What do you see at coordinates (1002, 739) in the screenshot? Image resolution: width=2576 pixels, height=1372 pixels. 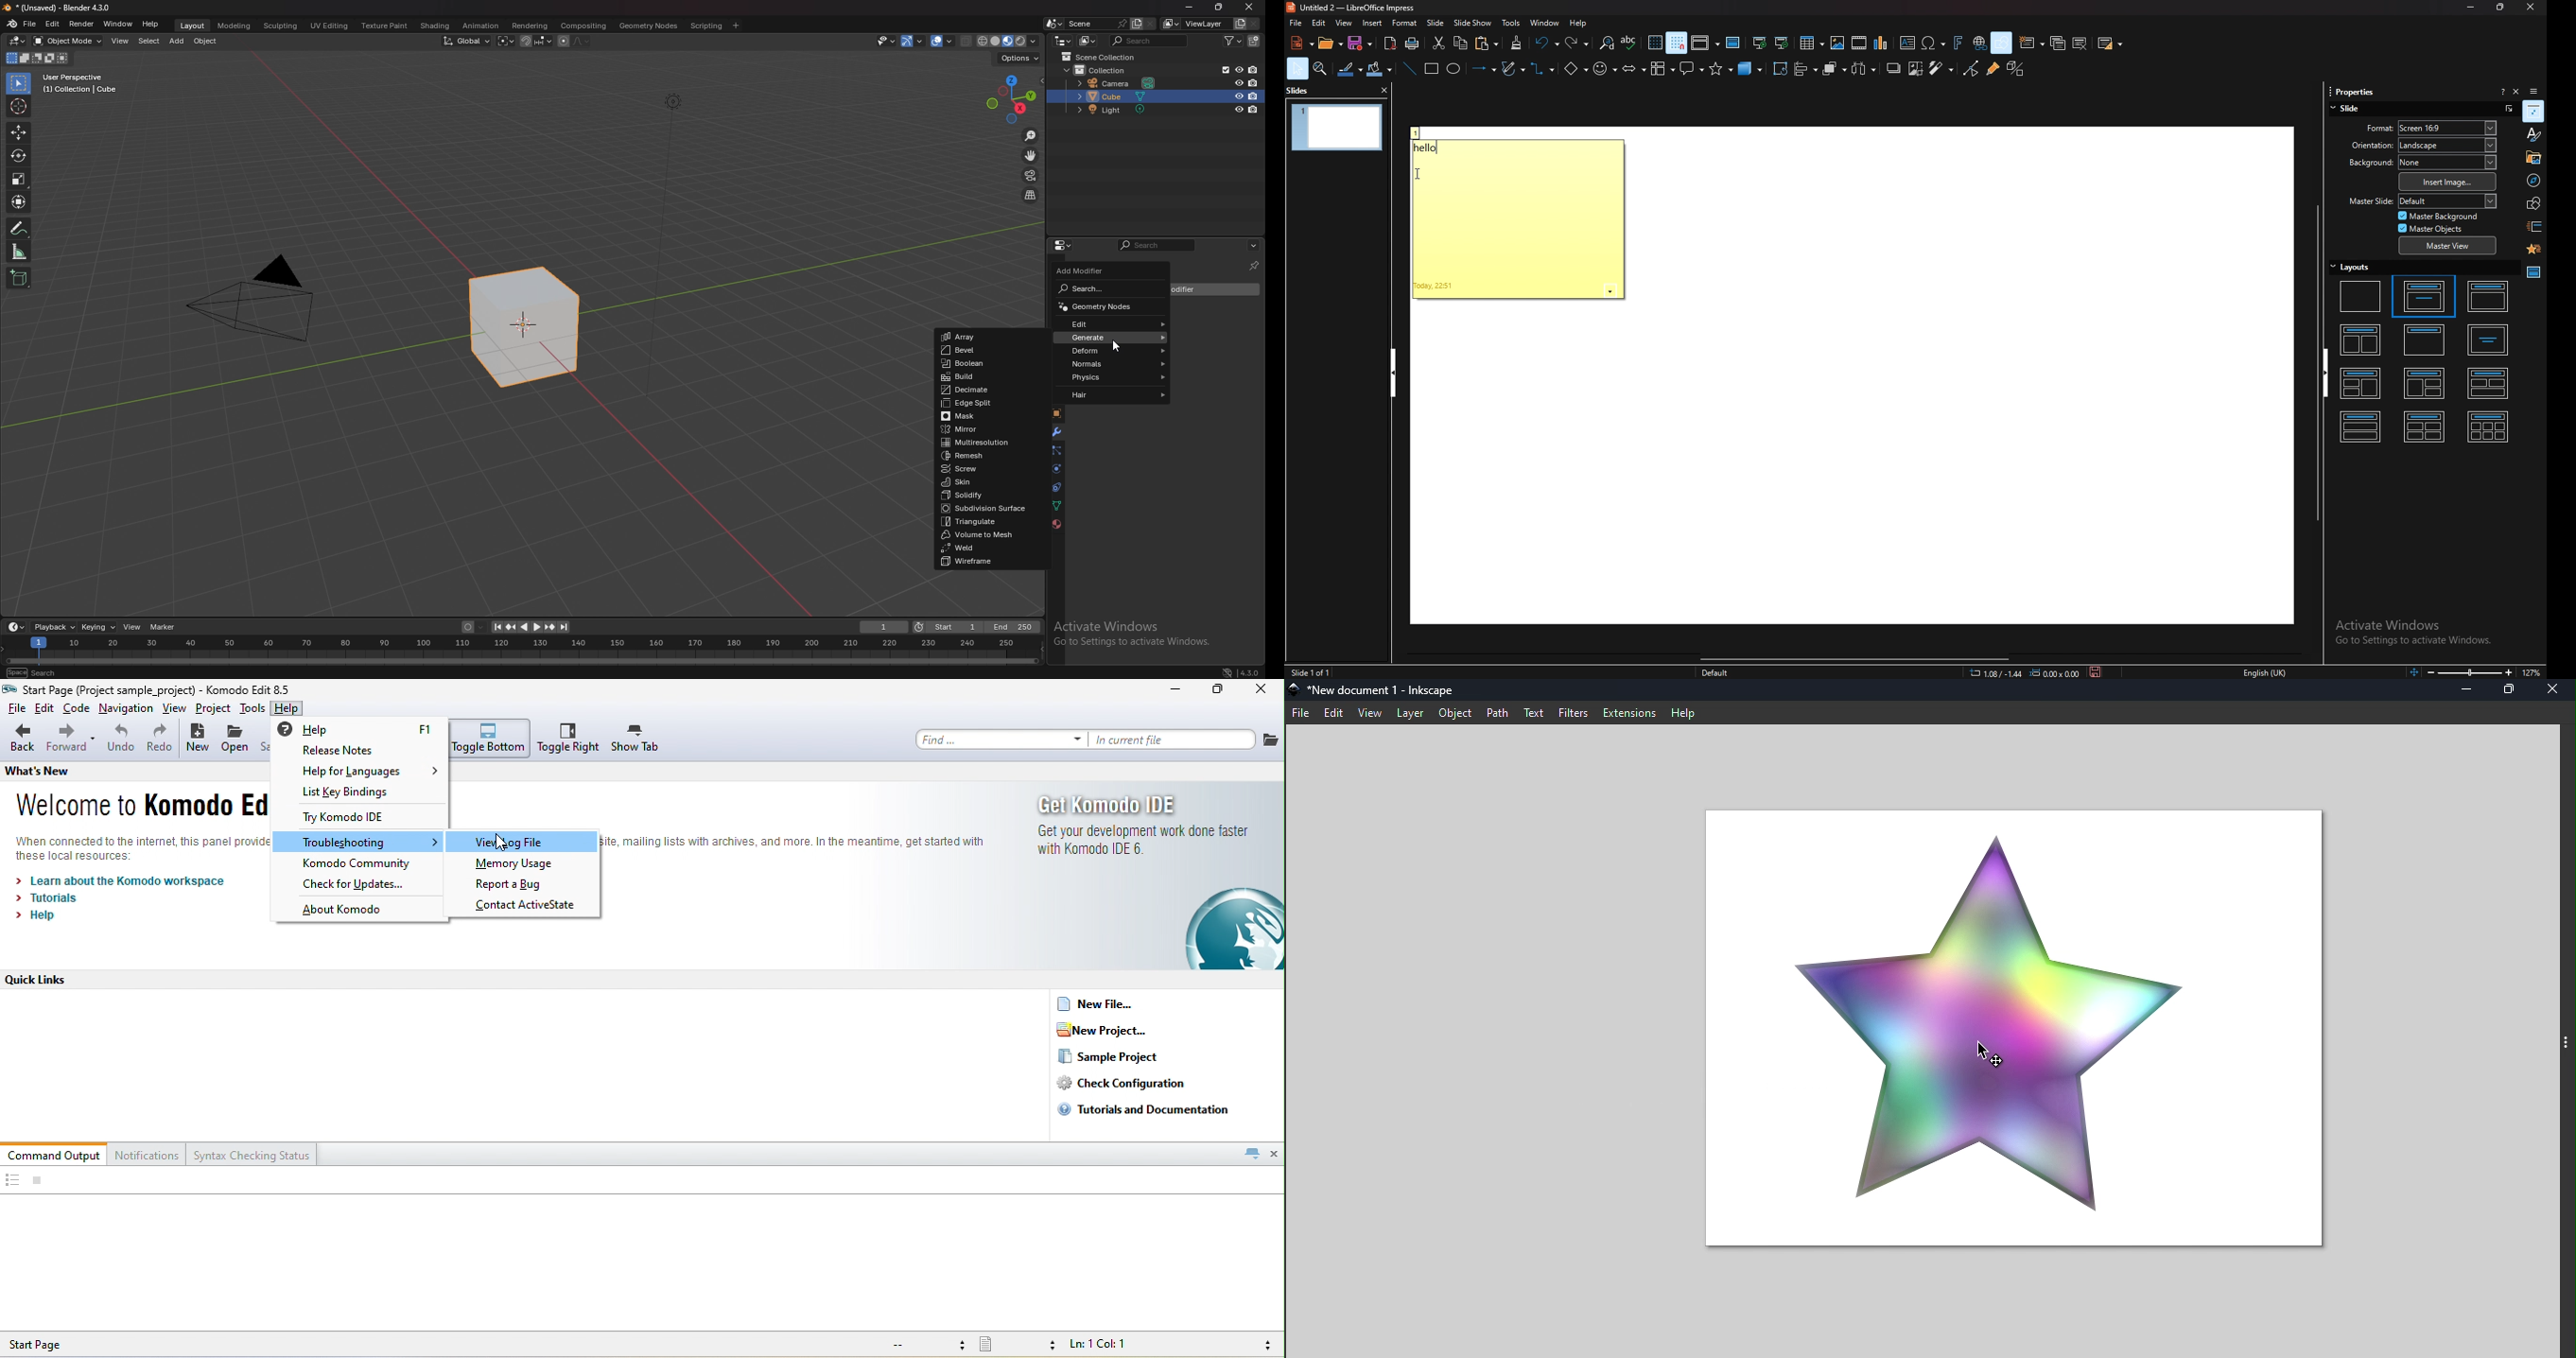 I see `find` at bounding box center [1002, 739].